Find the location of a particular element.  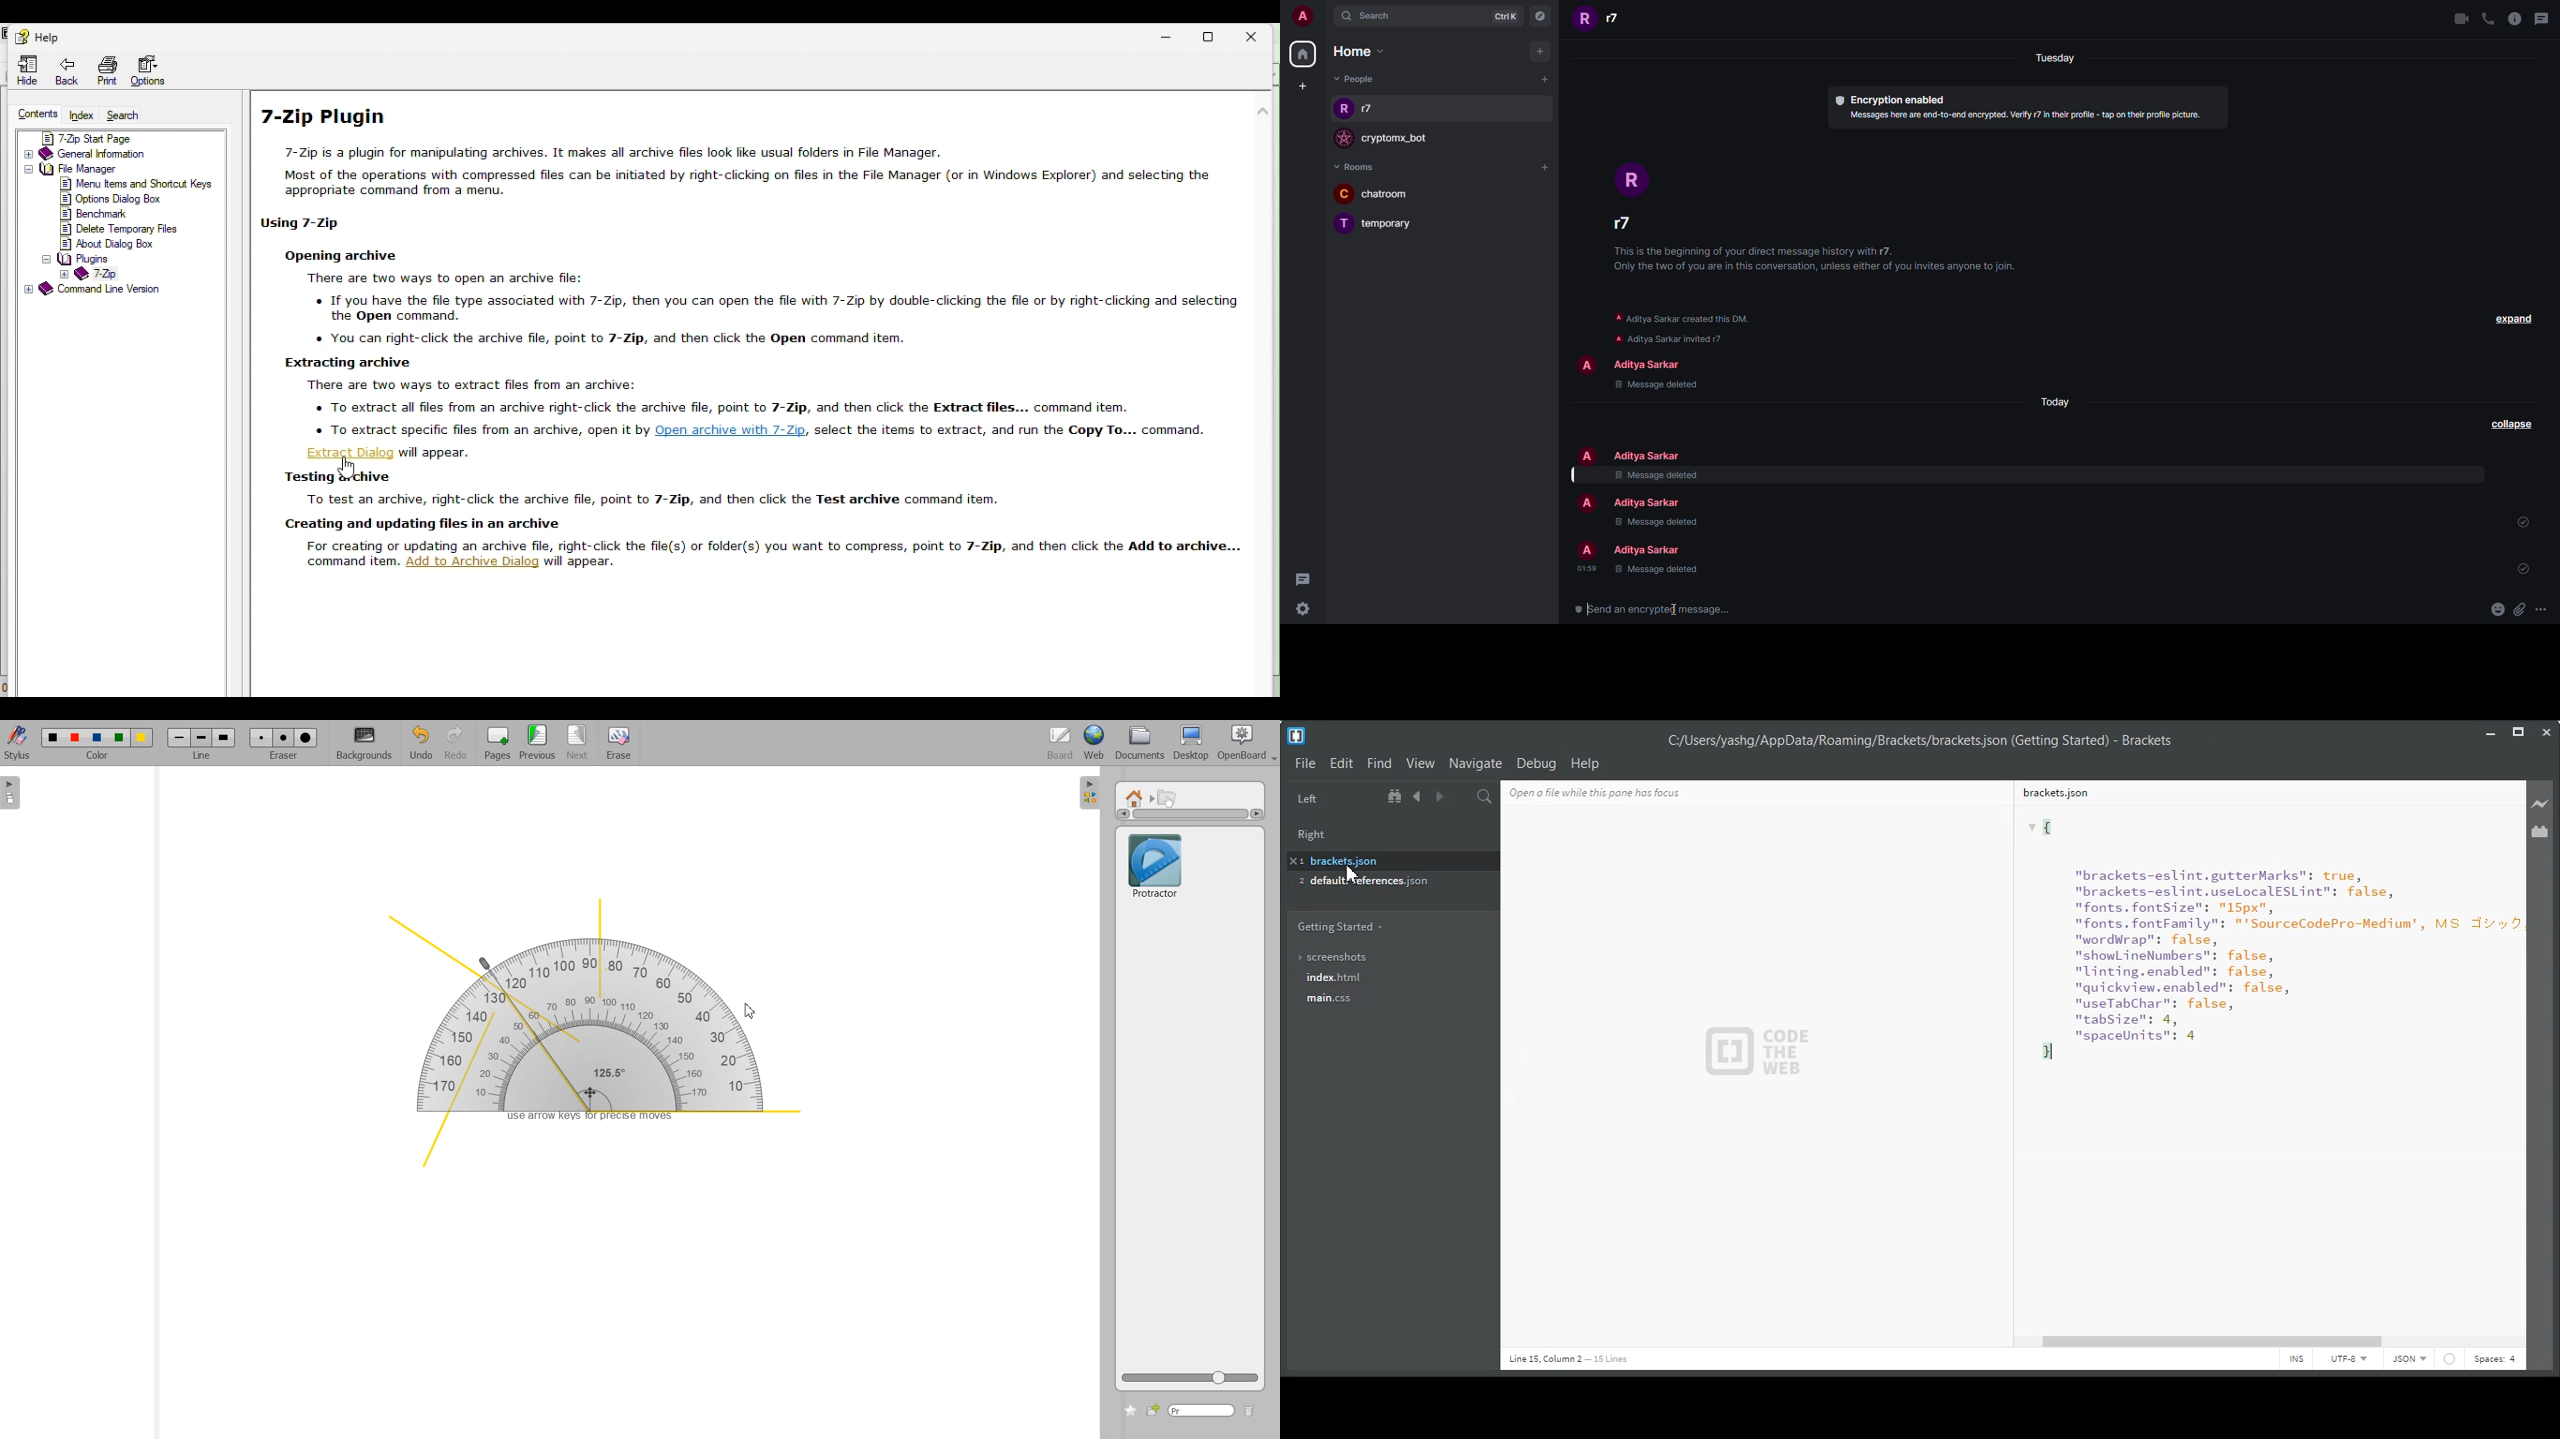

profile is located at coordinates (1583, 363).